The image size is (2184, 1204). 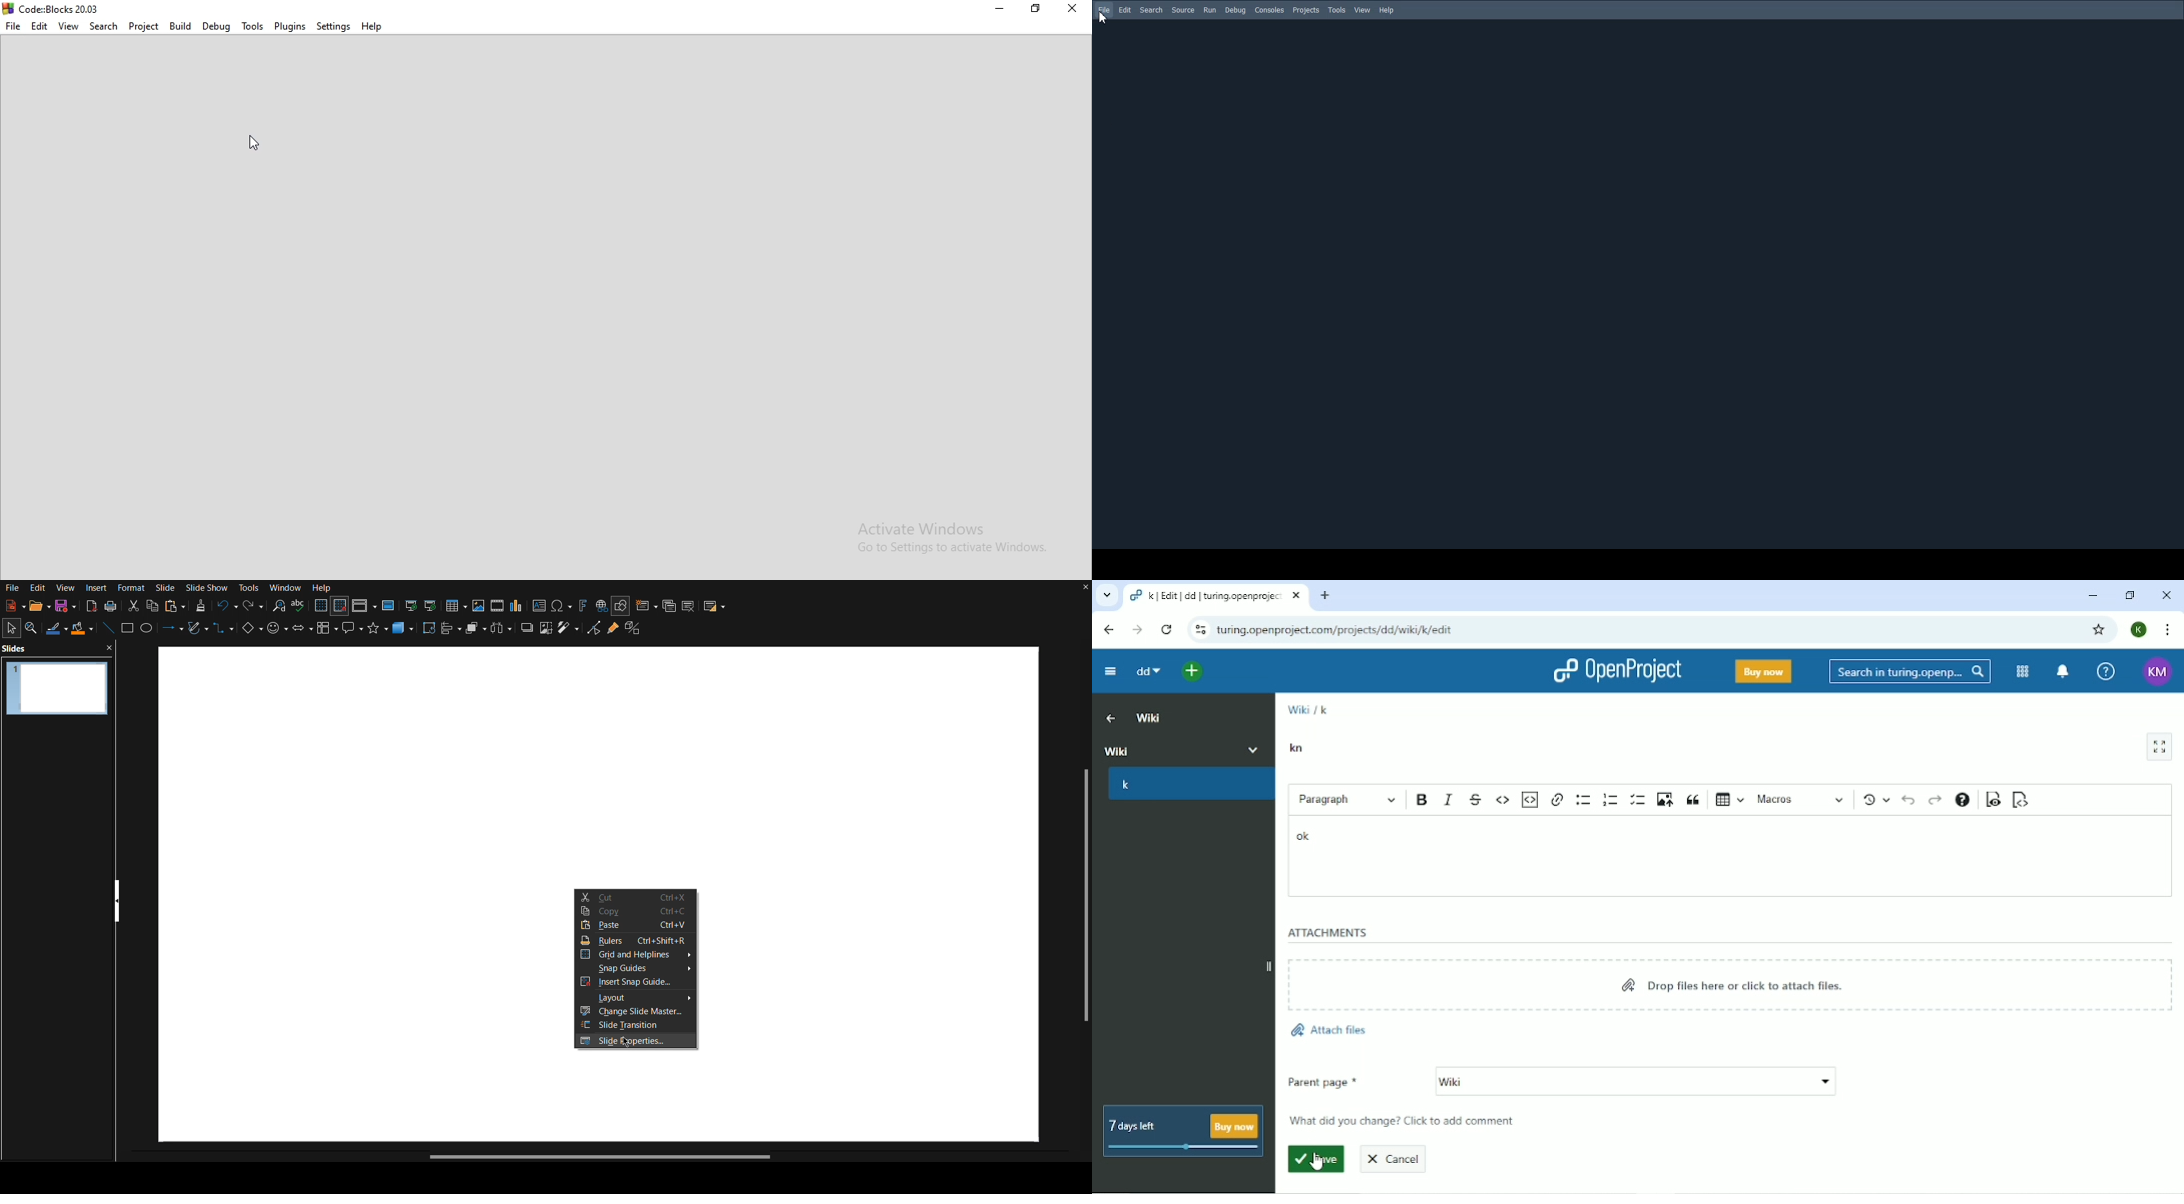 I want to click on Crop images, so click(x=545, y=632).